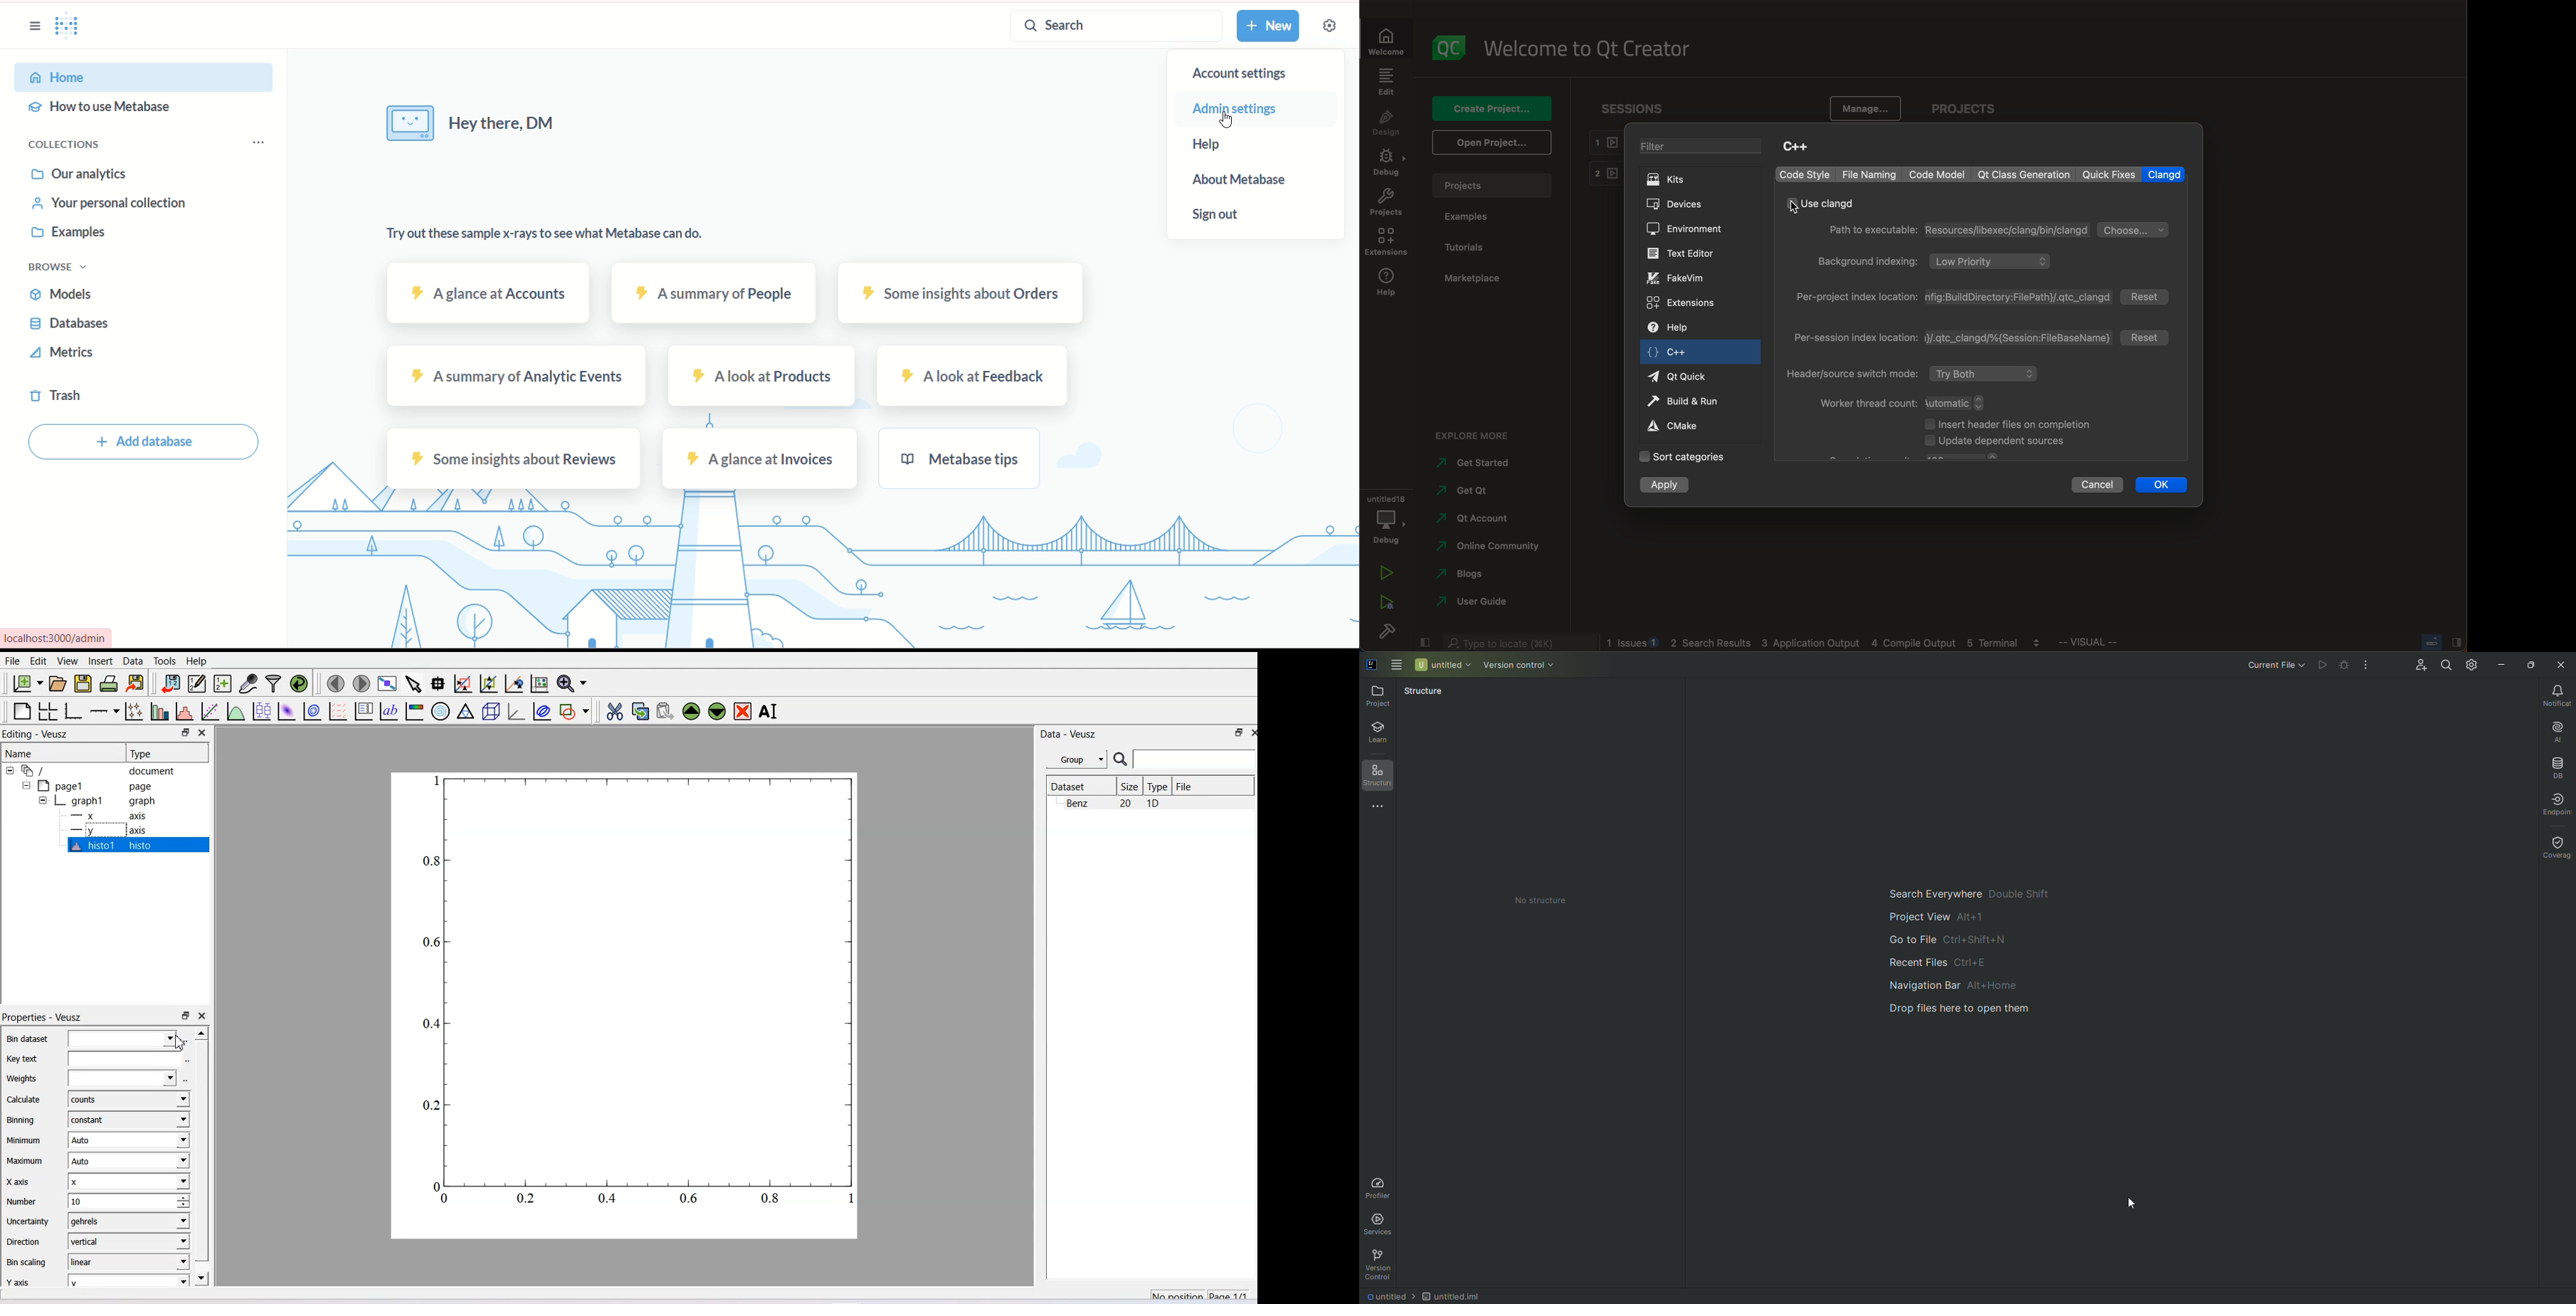  Describe the element at coordinates (573, 711) in the screenshot. I see `Add shape to the plot` at that location.